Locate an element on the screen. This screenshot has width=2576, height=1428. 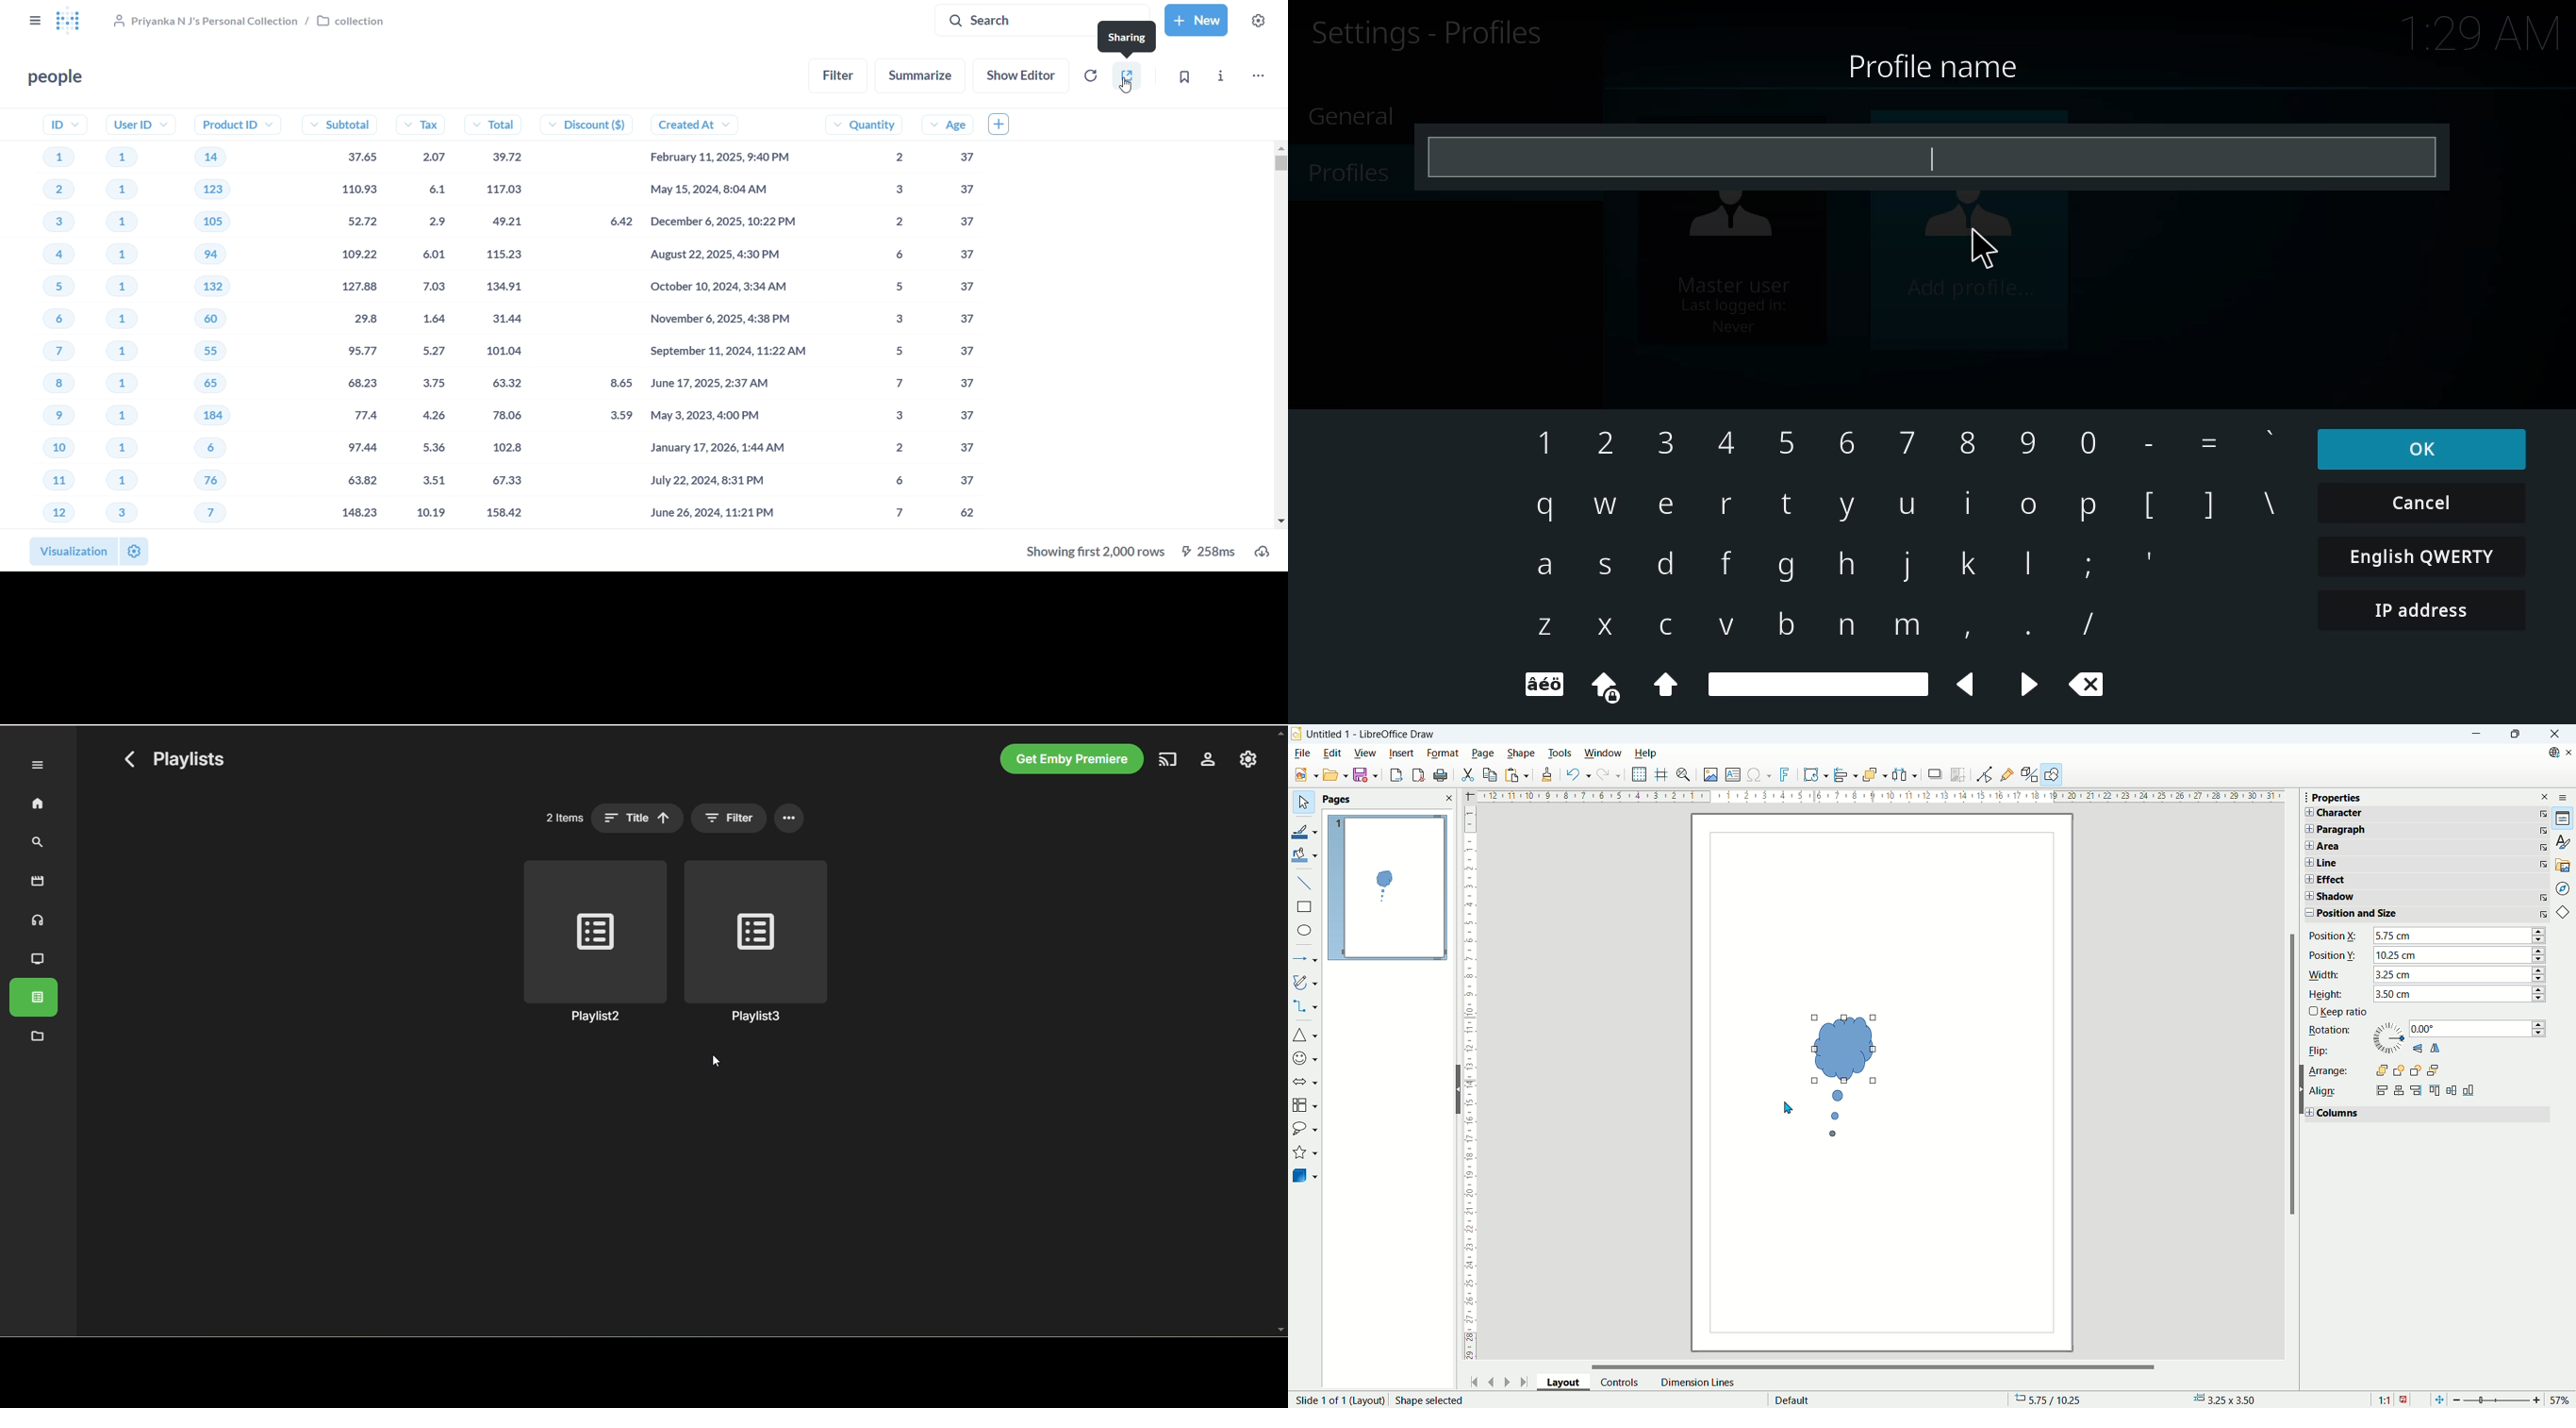
filter is located at coordinates (839, 76).